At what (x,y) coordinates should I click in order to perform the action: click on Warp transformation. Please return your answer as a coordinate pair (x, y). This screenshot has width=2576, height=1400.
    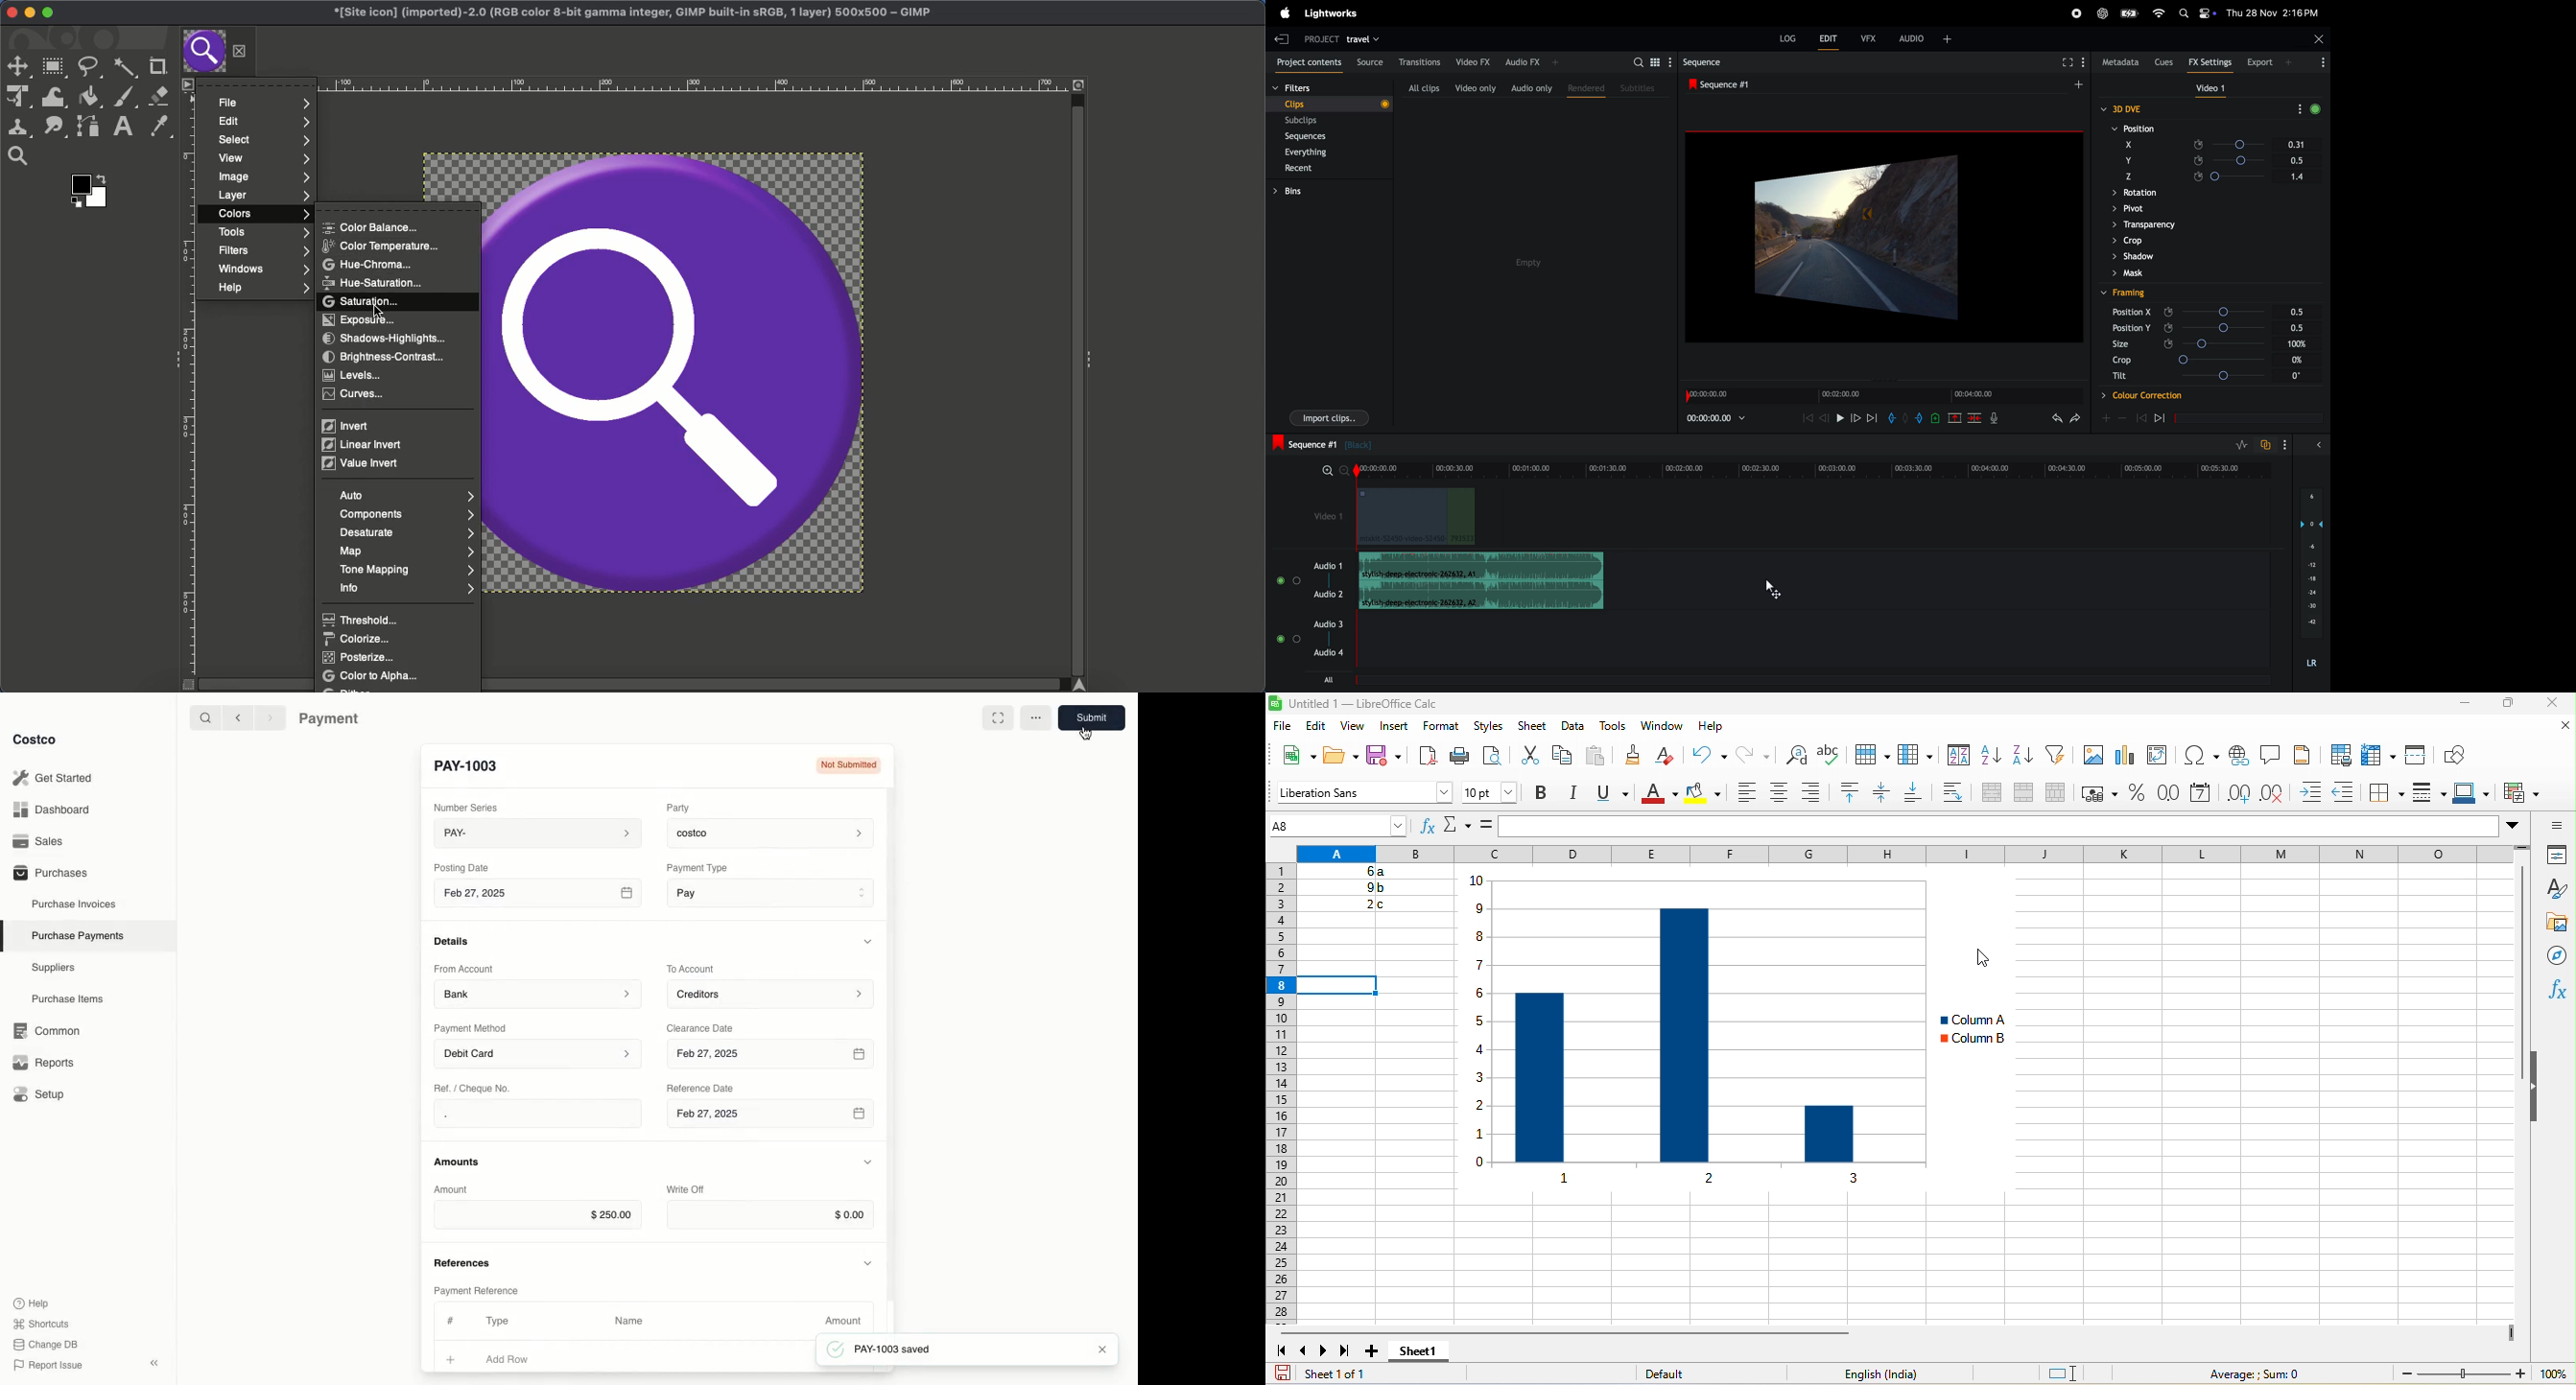
    Looking at the image, I should click on (52, 97).